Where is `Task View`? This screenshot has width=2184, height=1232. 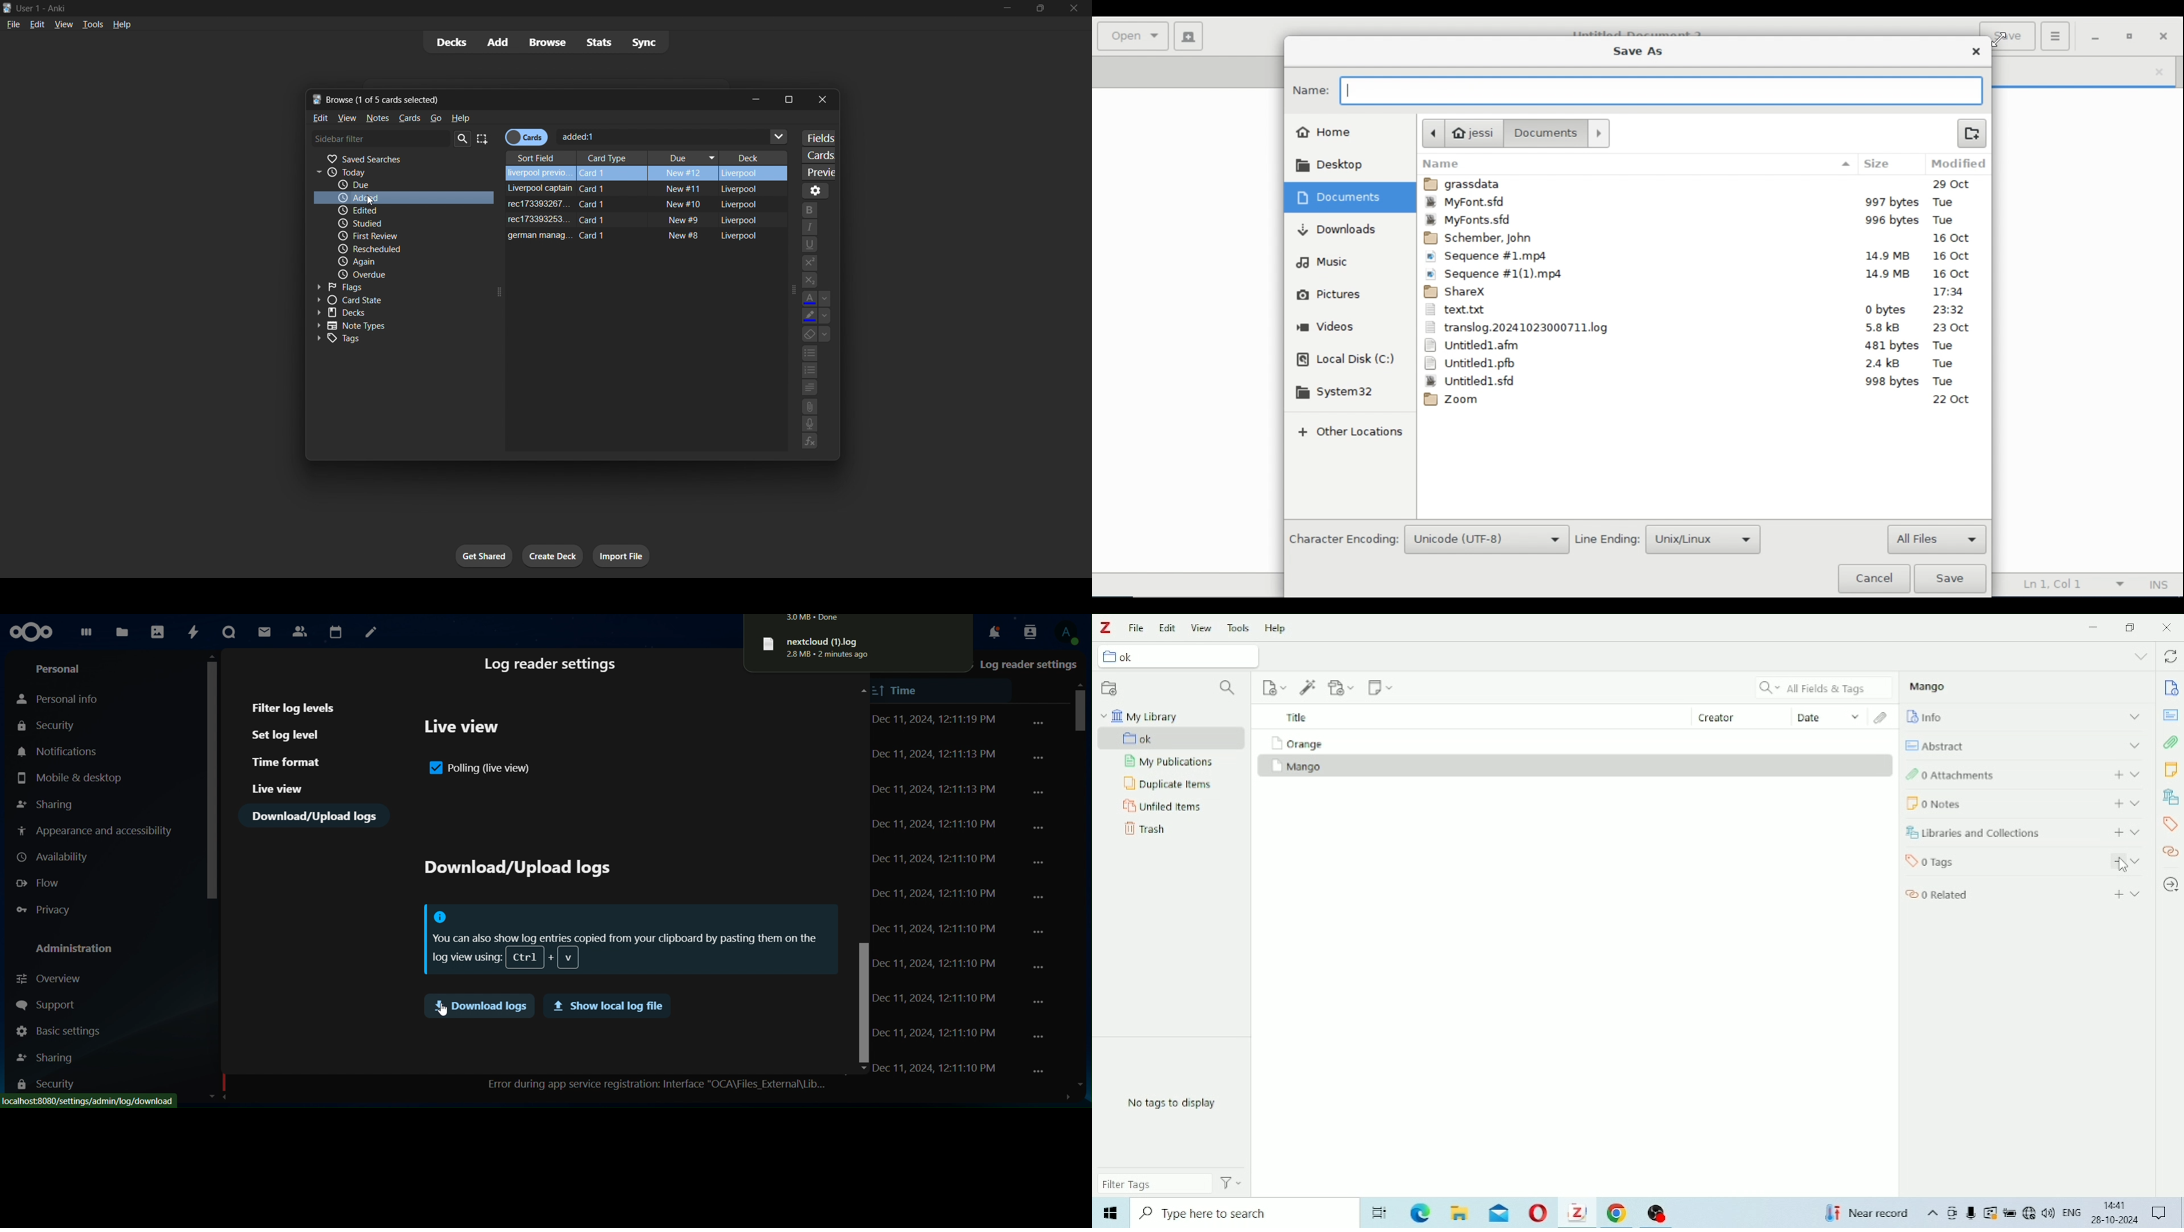 Task View is located at coordinates (1382, 1211).